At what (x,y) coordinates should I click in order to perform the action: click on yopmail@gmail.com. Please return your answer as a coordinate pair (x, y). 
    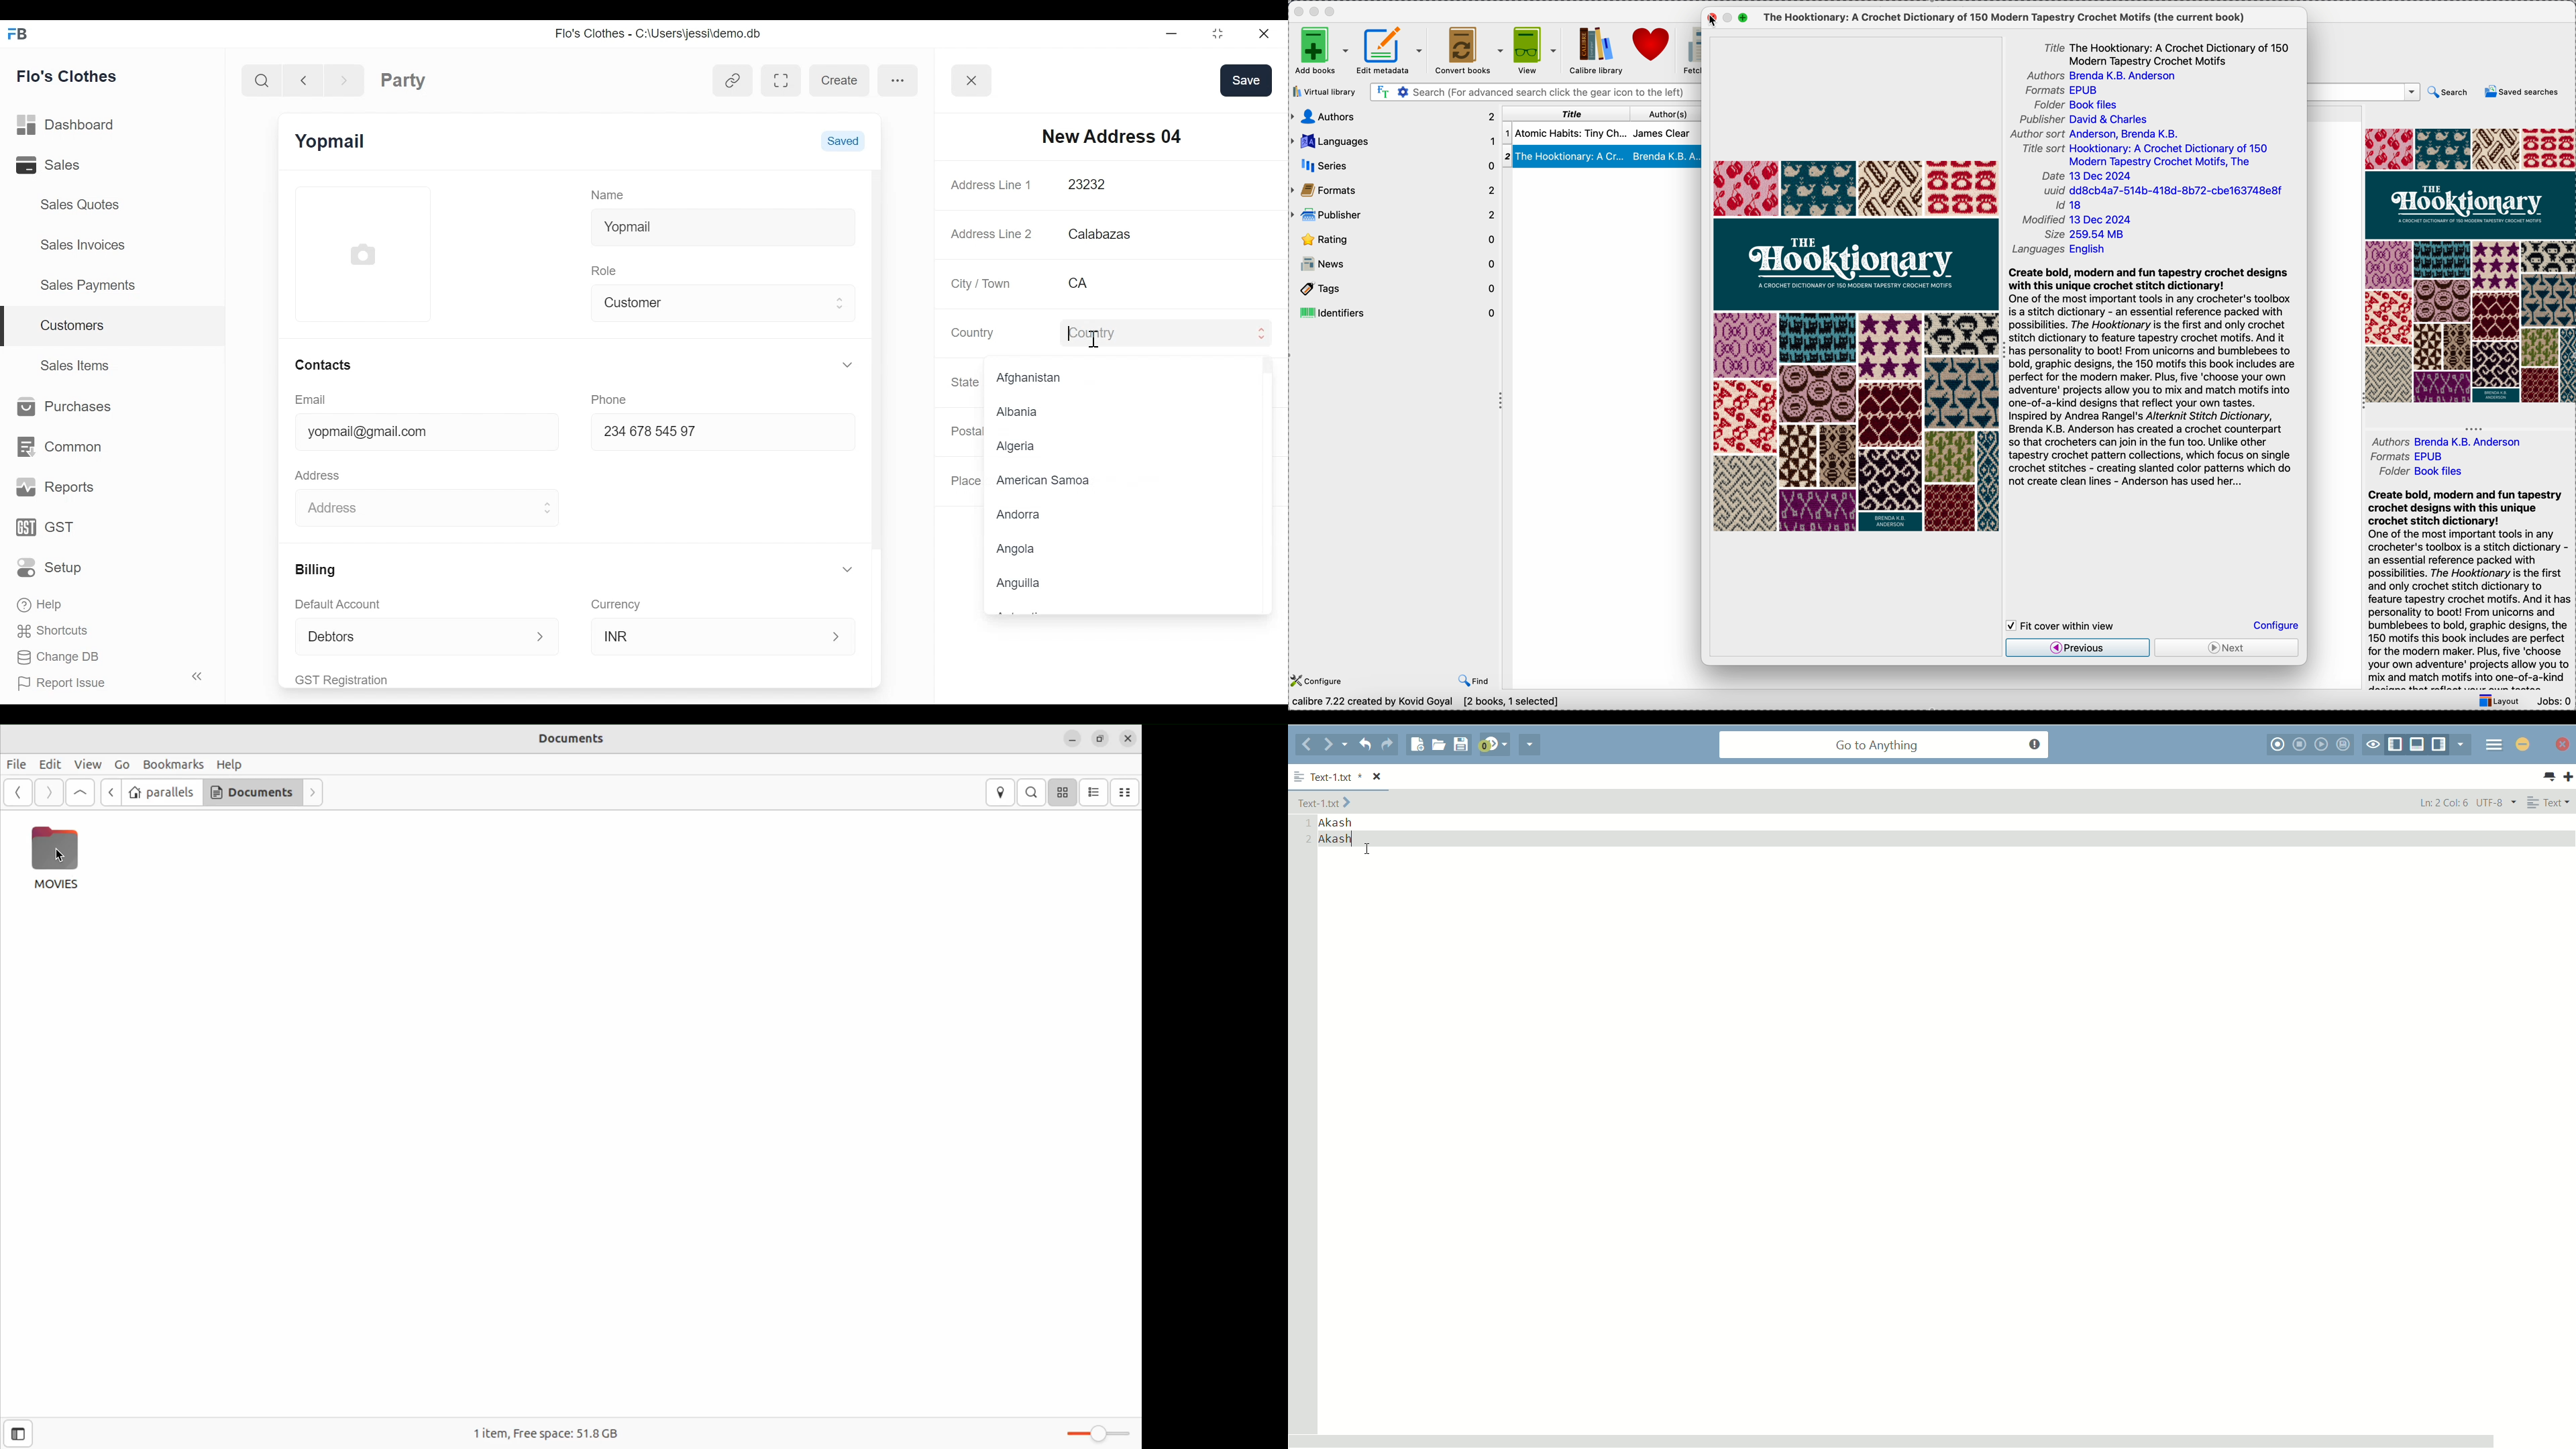
    Looking at the image, I should click on (415, 433).